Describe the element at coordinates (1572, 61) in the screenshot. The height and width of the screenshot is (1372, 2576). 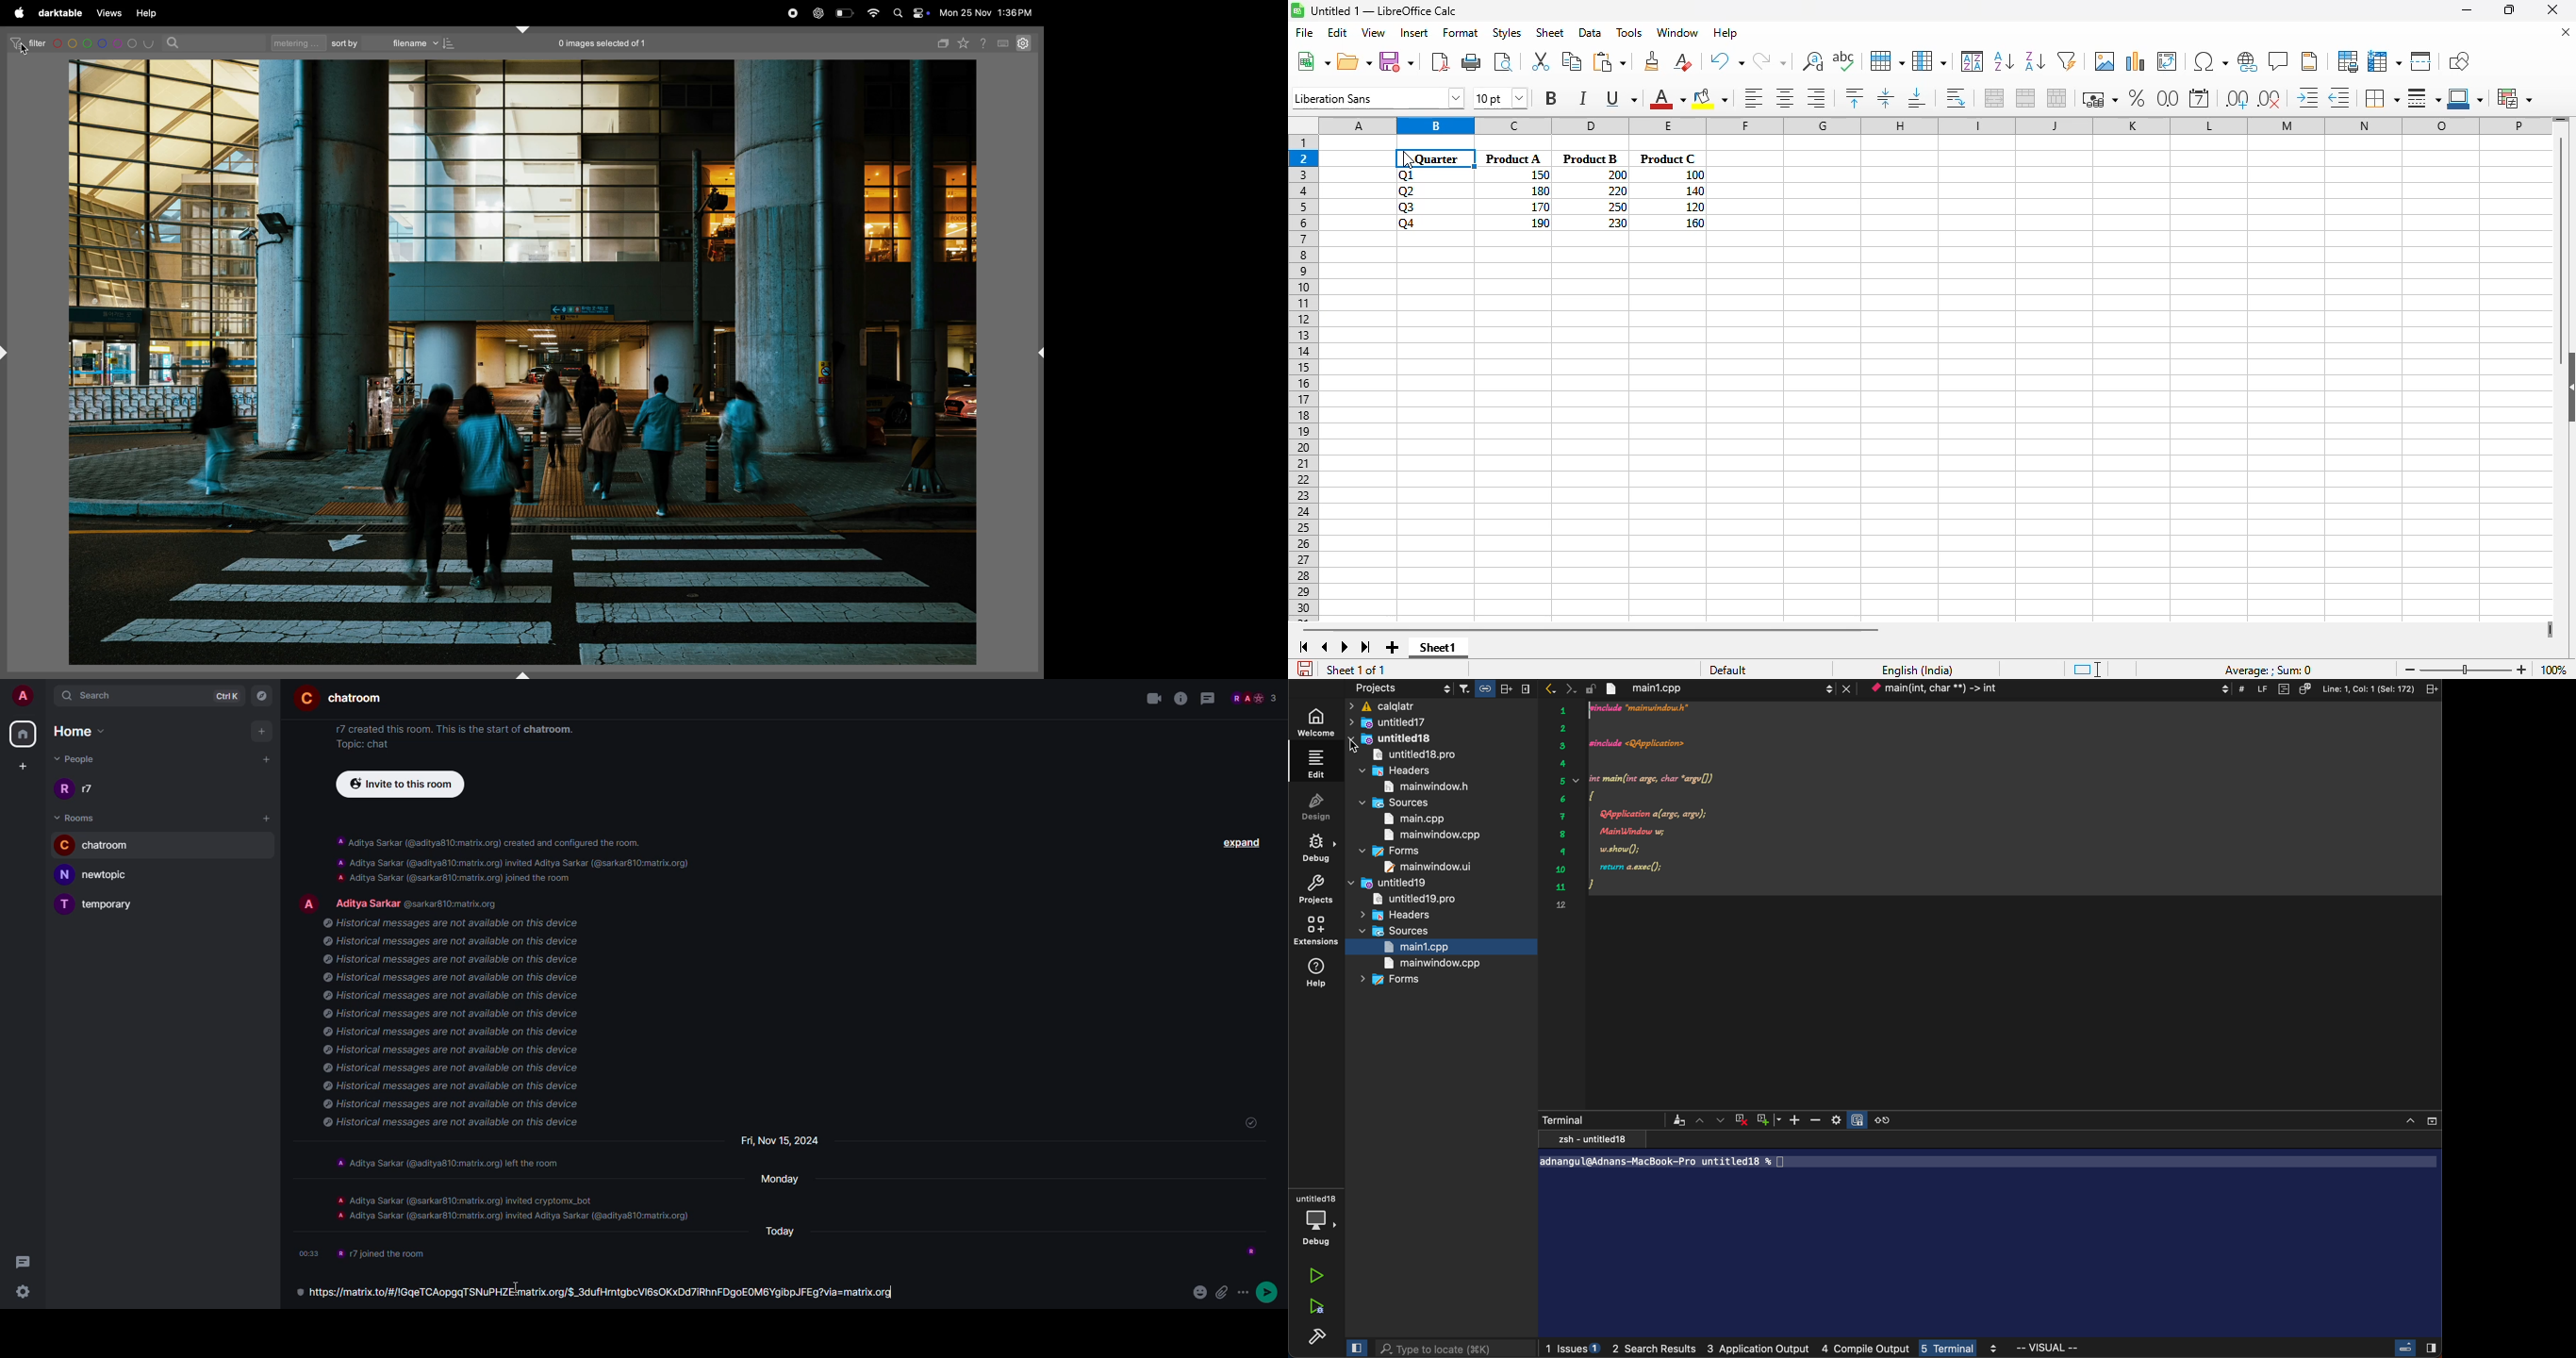
I see `copy` at that location.